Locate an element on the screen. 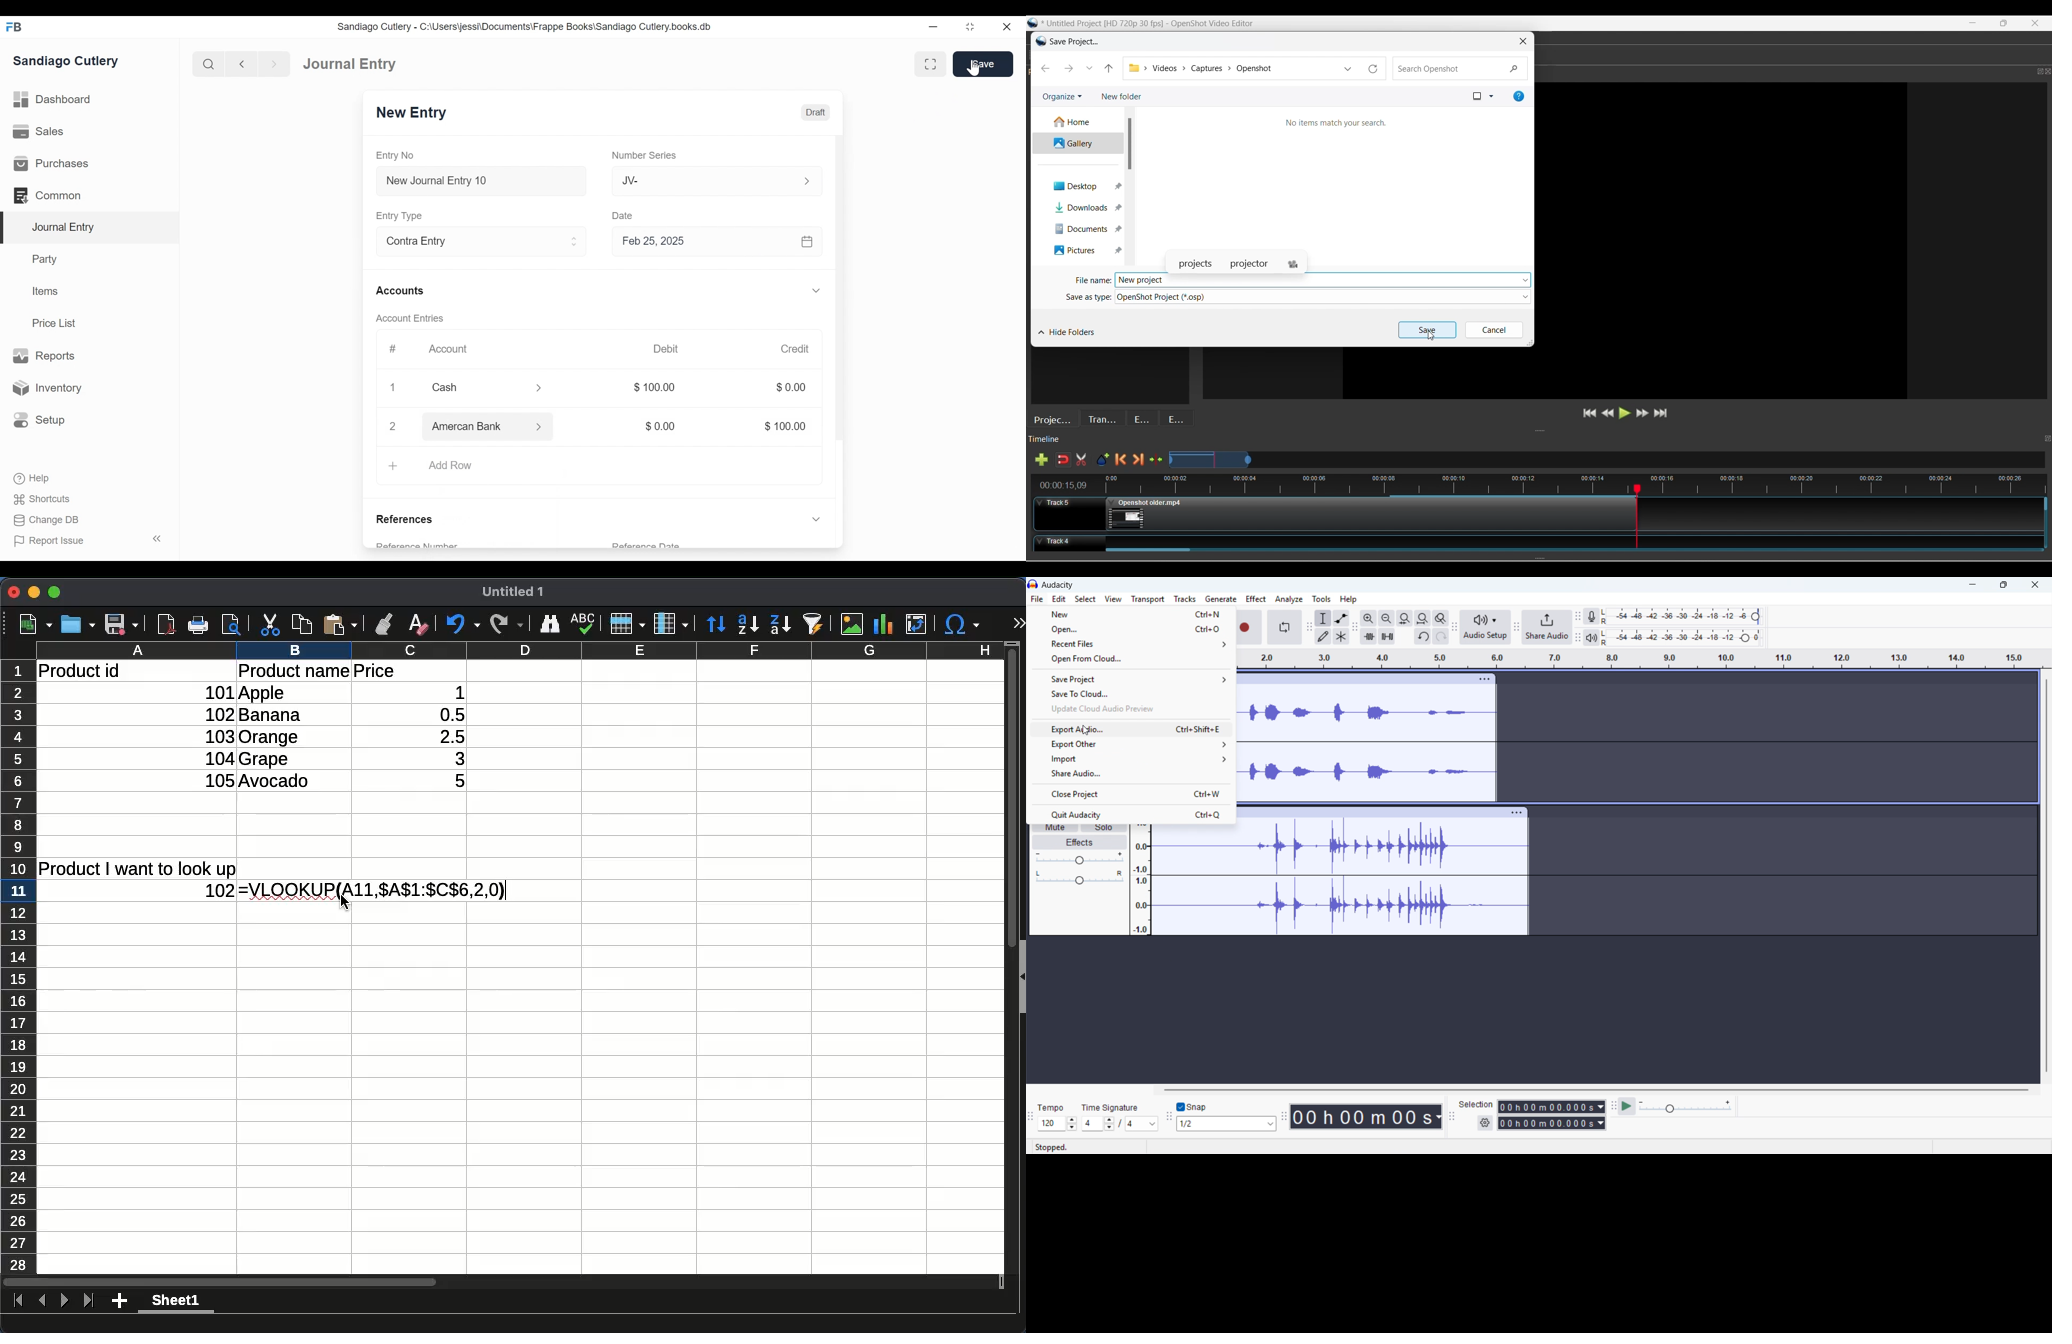 This screenshot has width=2072, height=1344. column is located at coordinates (671, 624).